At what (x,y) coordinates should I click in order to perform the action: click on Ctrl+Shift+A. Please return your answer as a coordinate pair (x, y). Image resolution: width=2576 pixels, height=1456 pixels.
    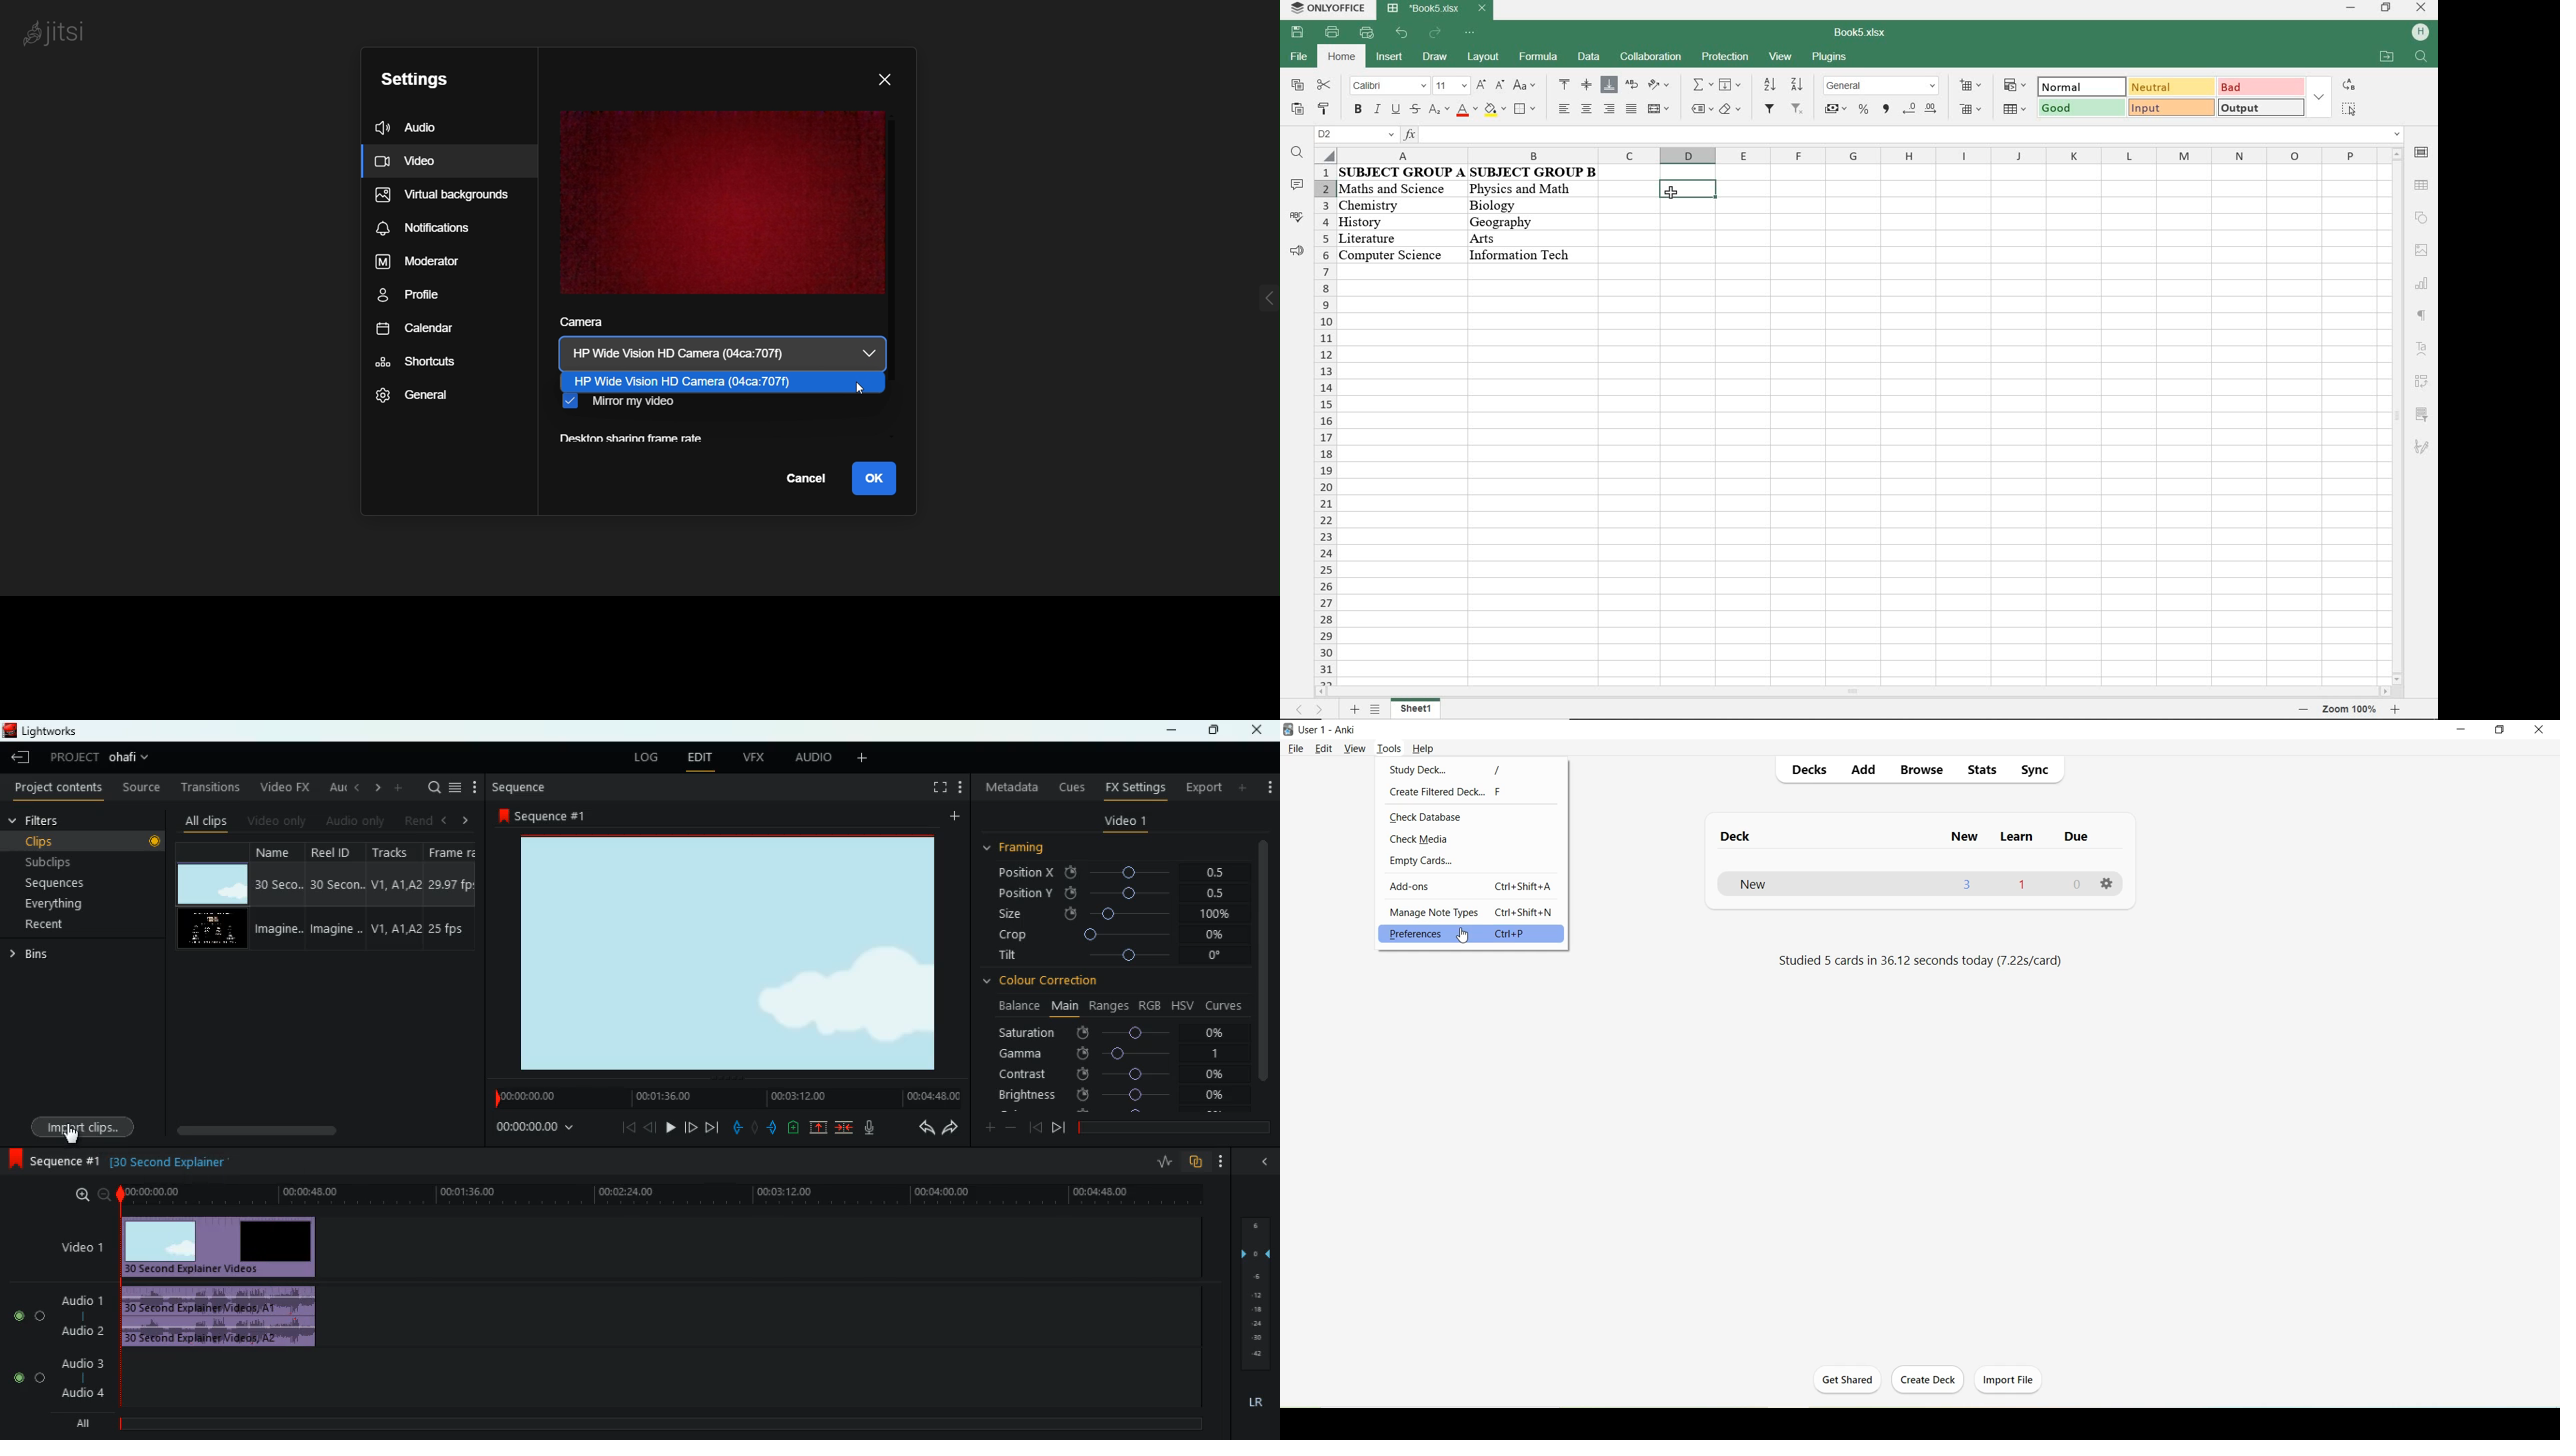
    Looking at the image, I should click on (1522, 886).